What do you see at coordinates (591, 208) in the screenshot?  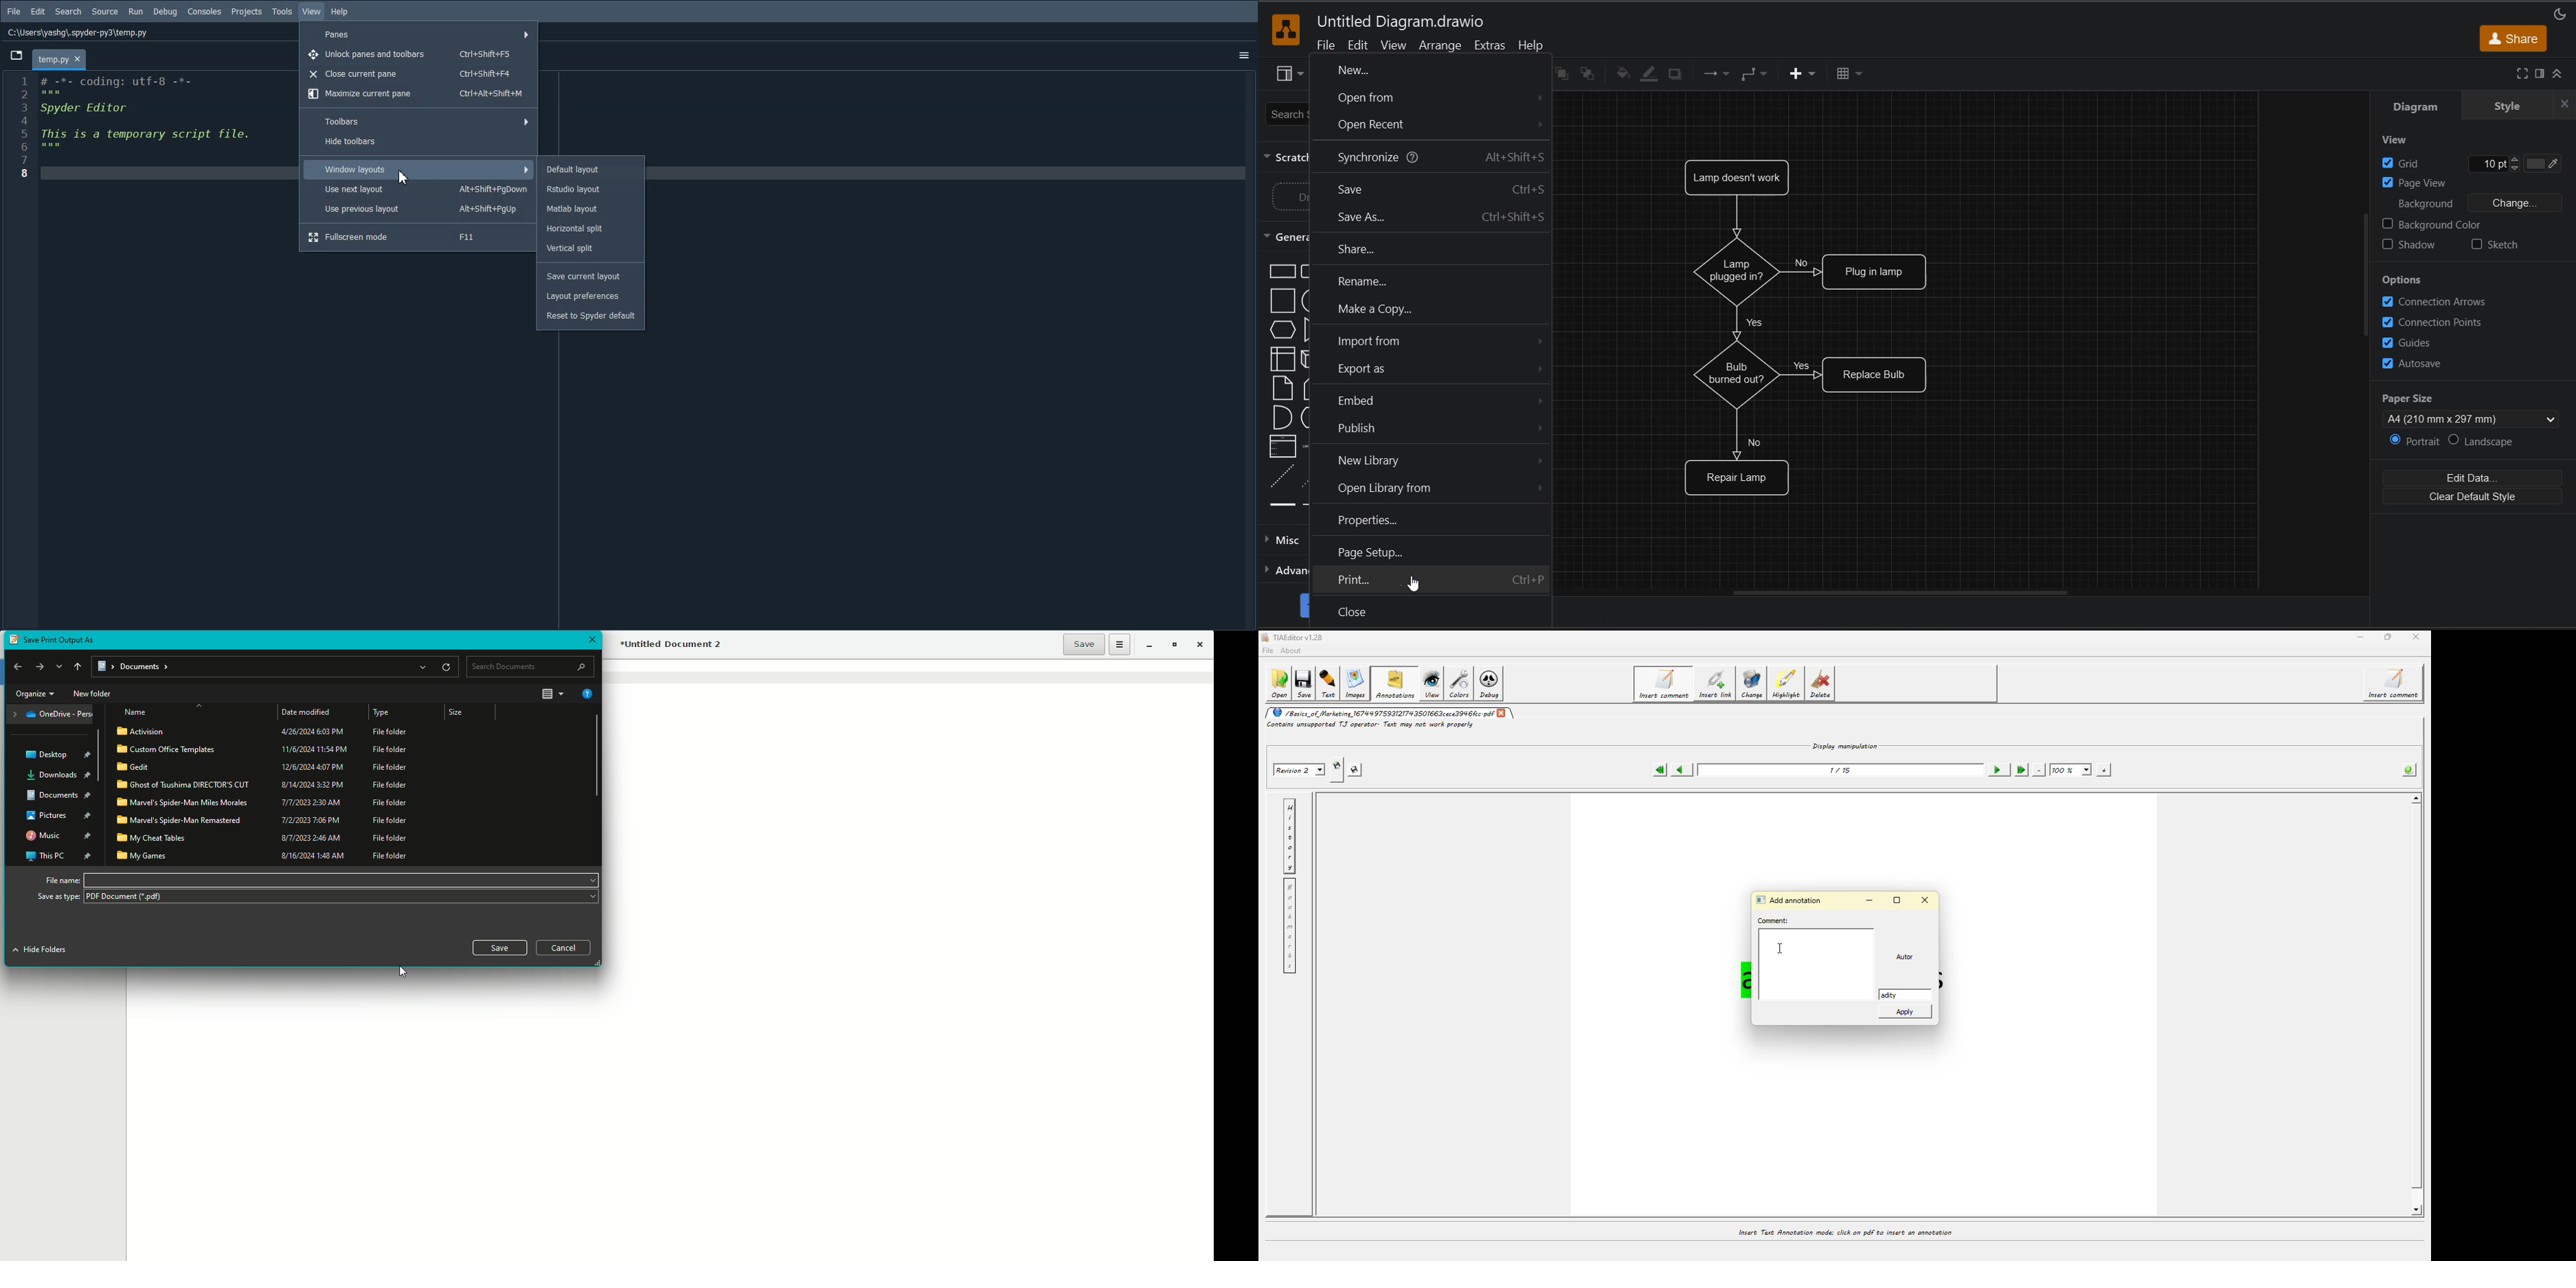 I see `Matlab layout` at bounding box center [591, 208].